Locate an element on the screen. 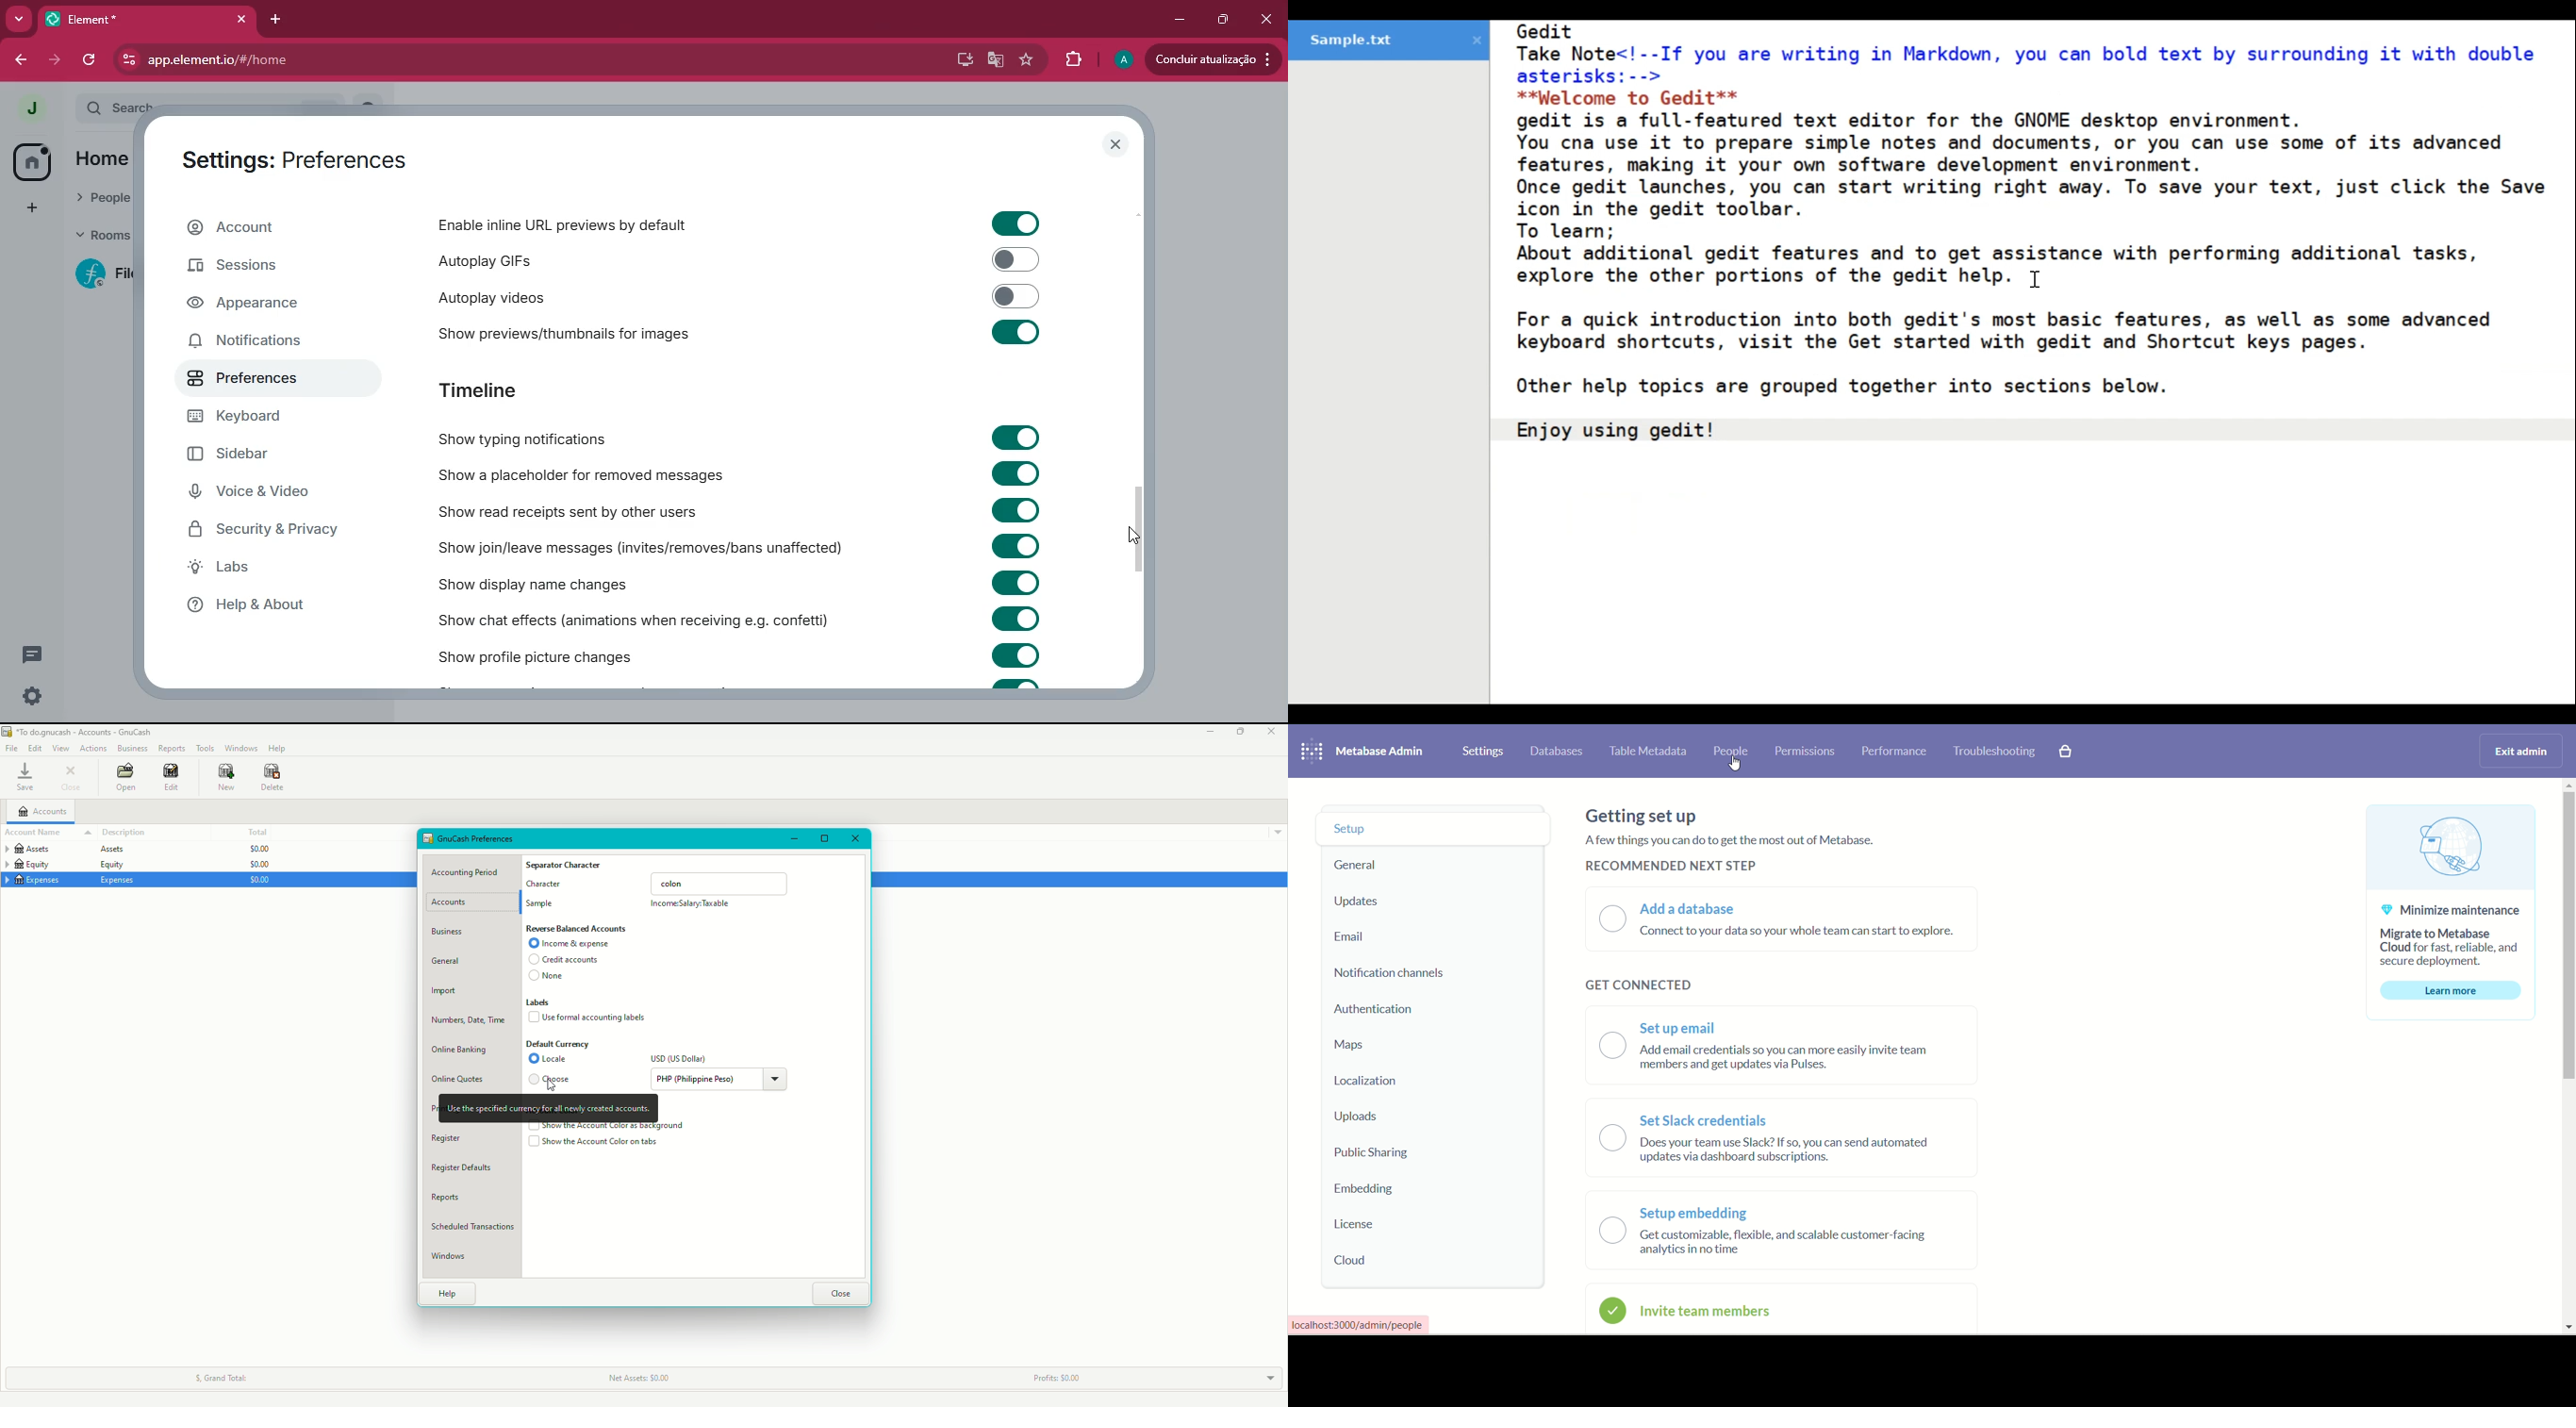 The image size is (2576, 1428). more is located at coordinates (20, 20).